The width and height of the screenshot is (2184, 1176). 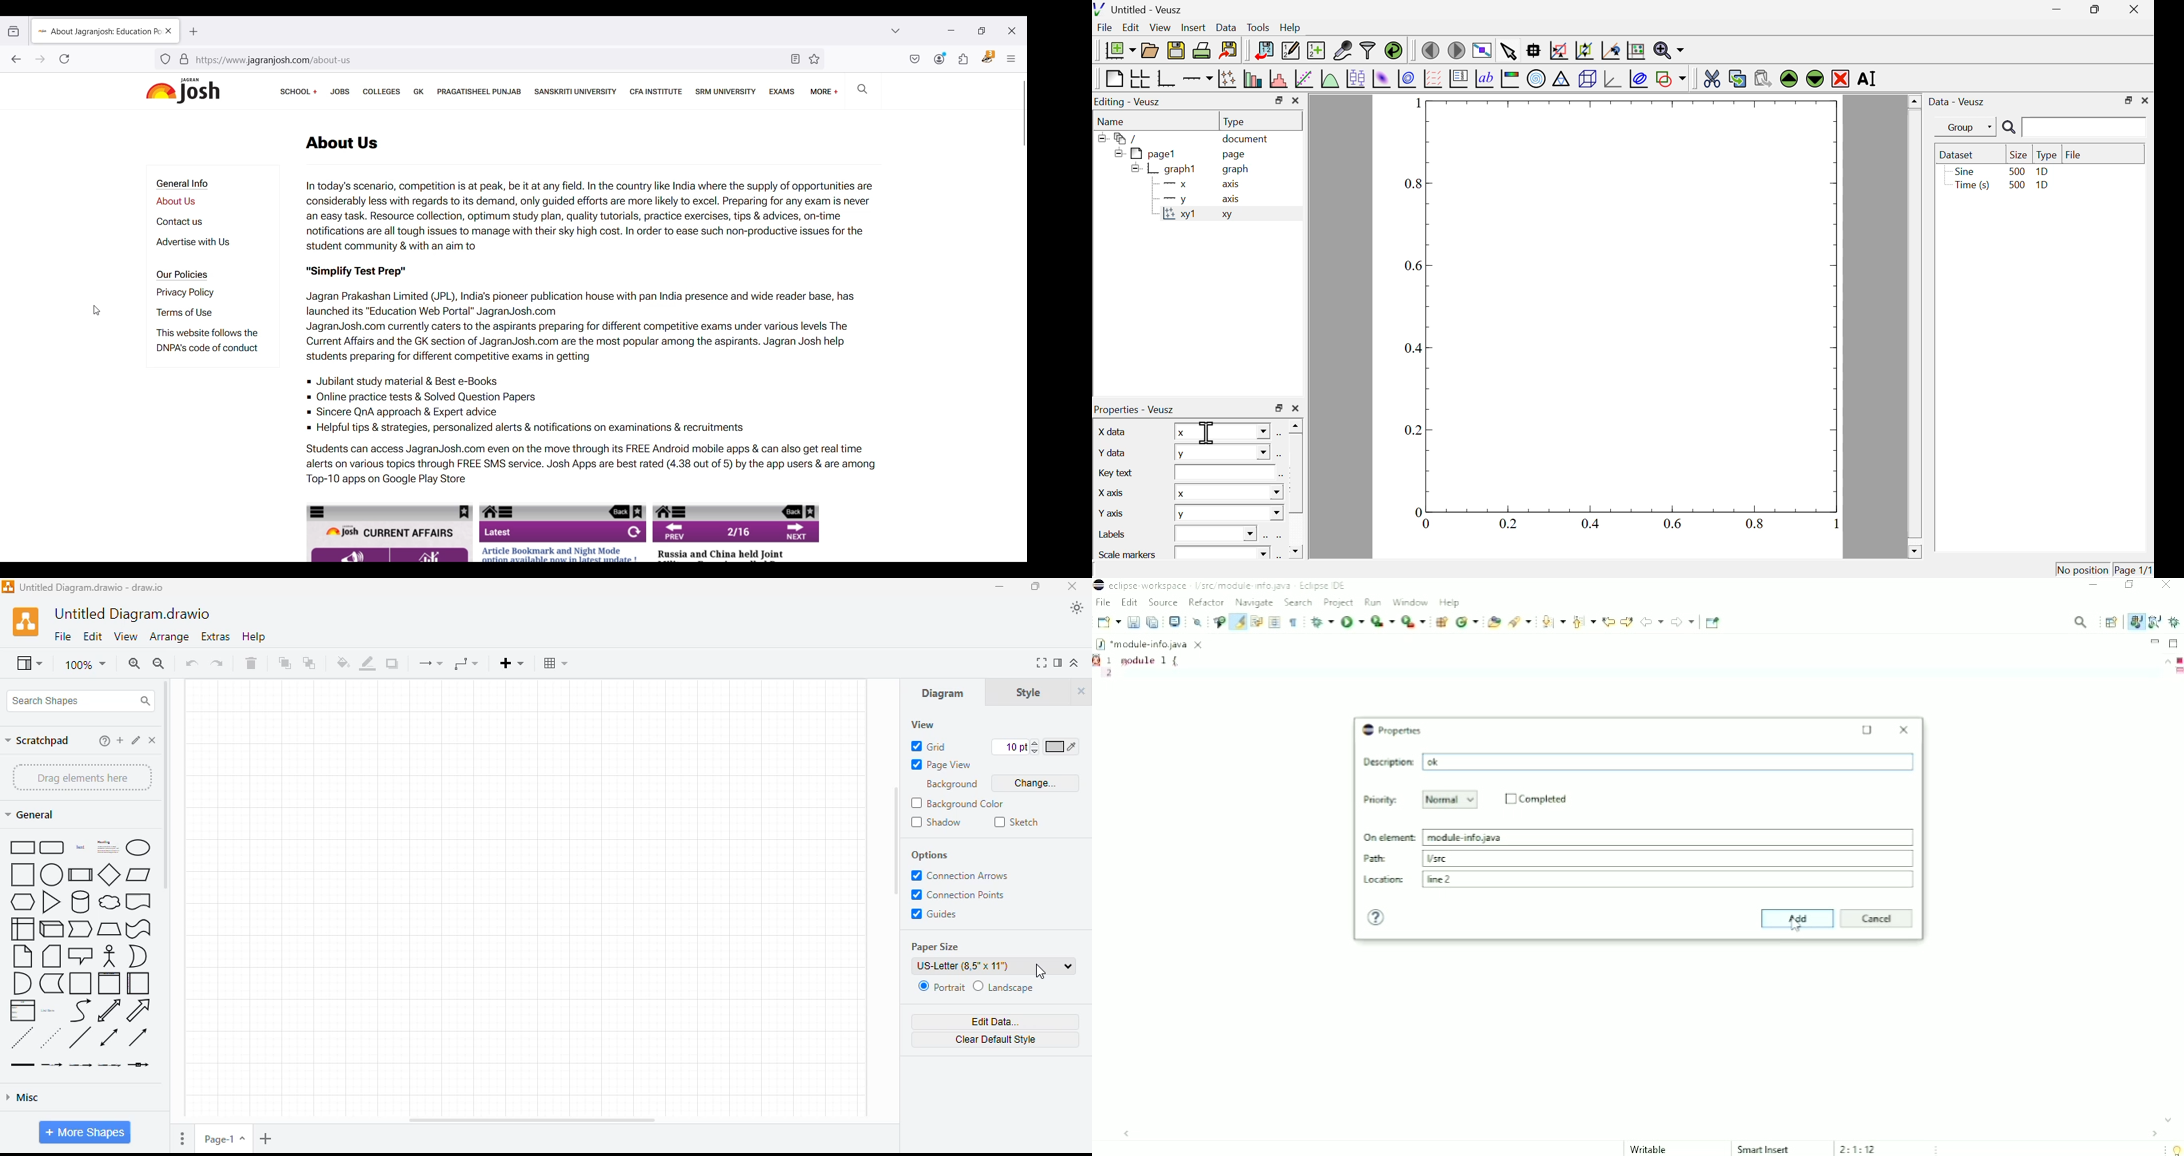 What do you see at coordinates (1072, 586) in the screenshot?
I see `close` at bounding box center [1072, 586].